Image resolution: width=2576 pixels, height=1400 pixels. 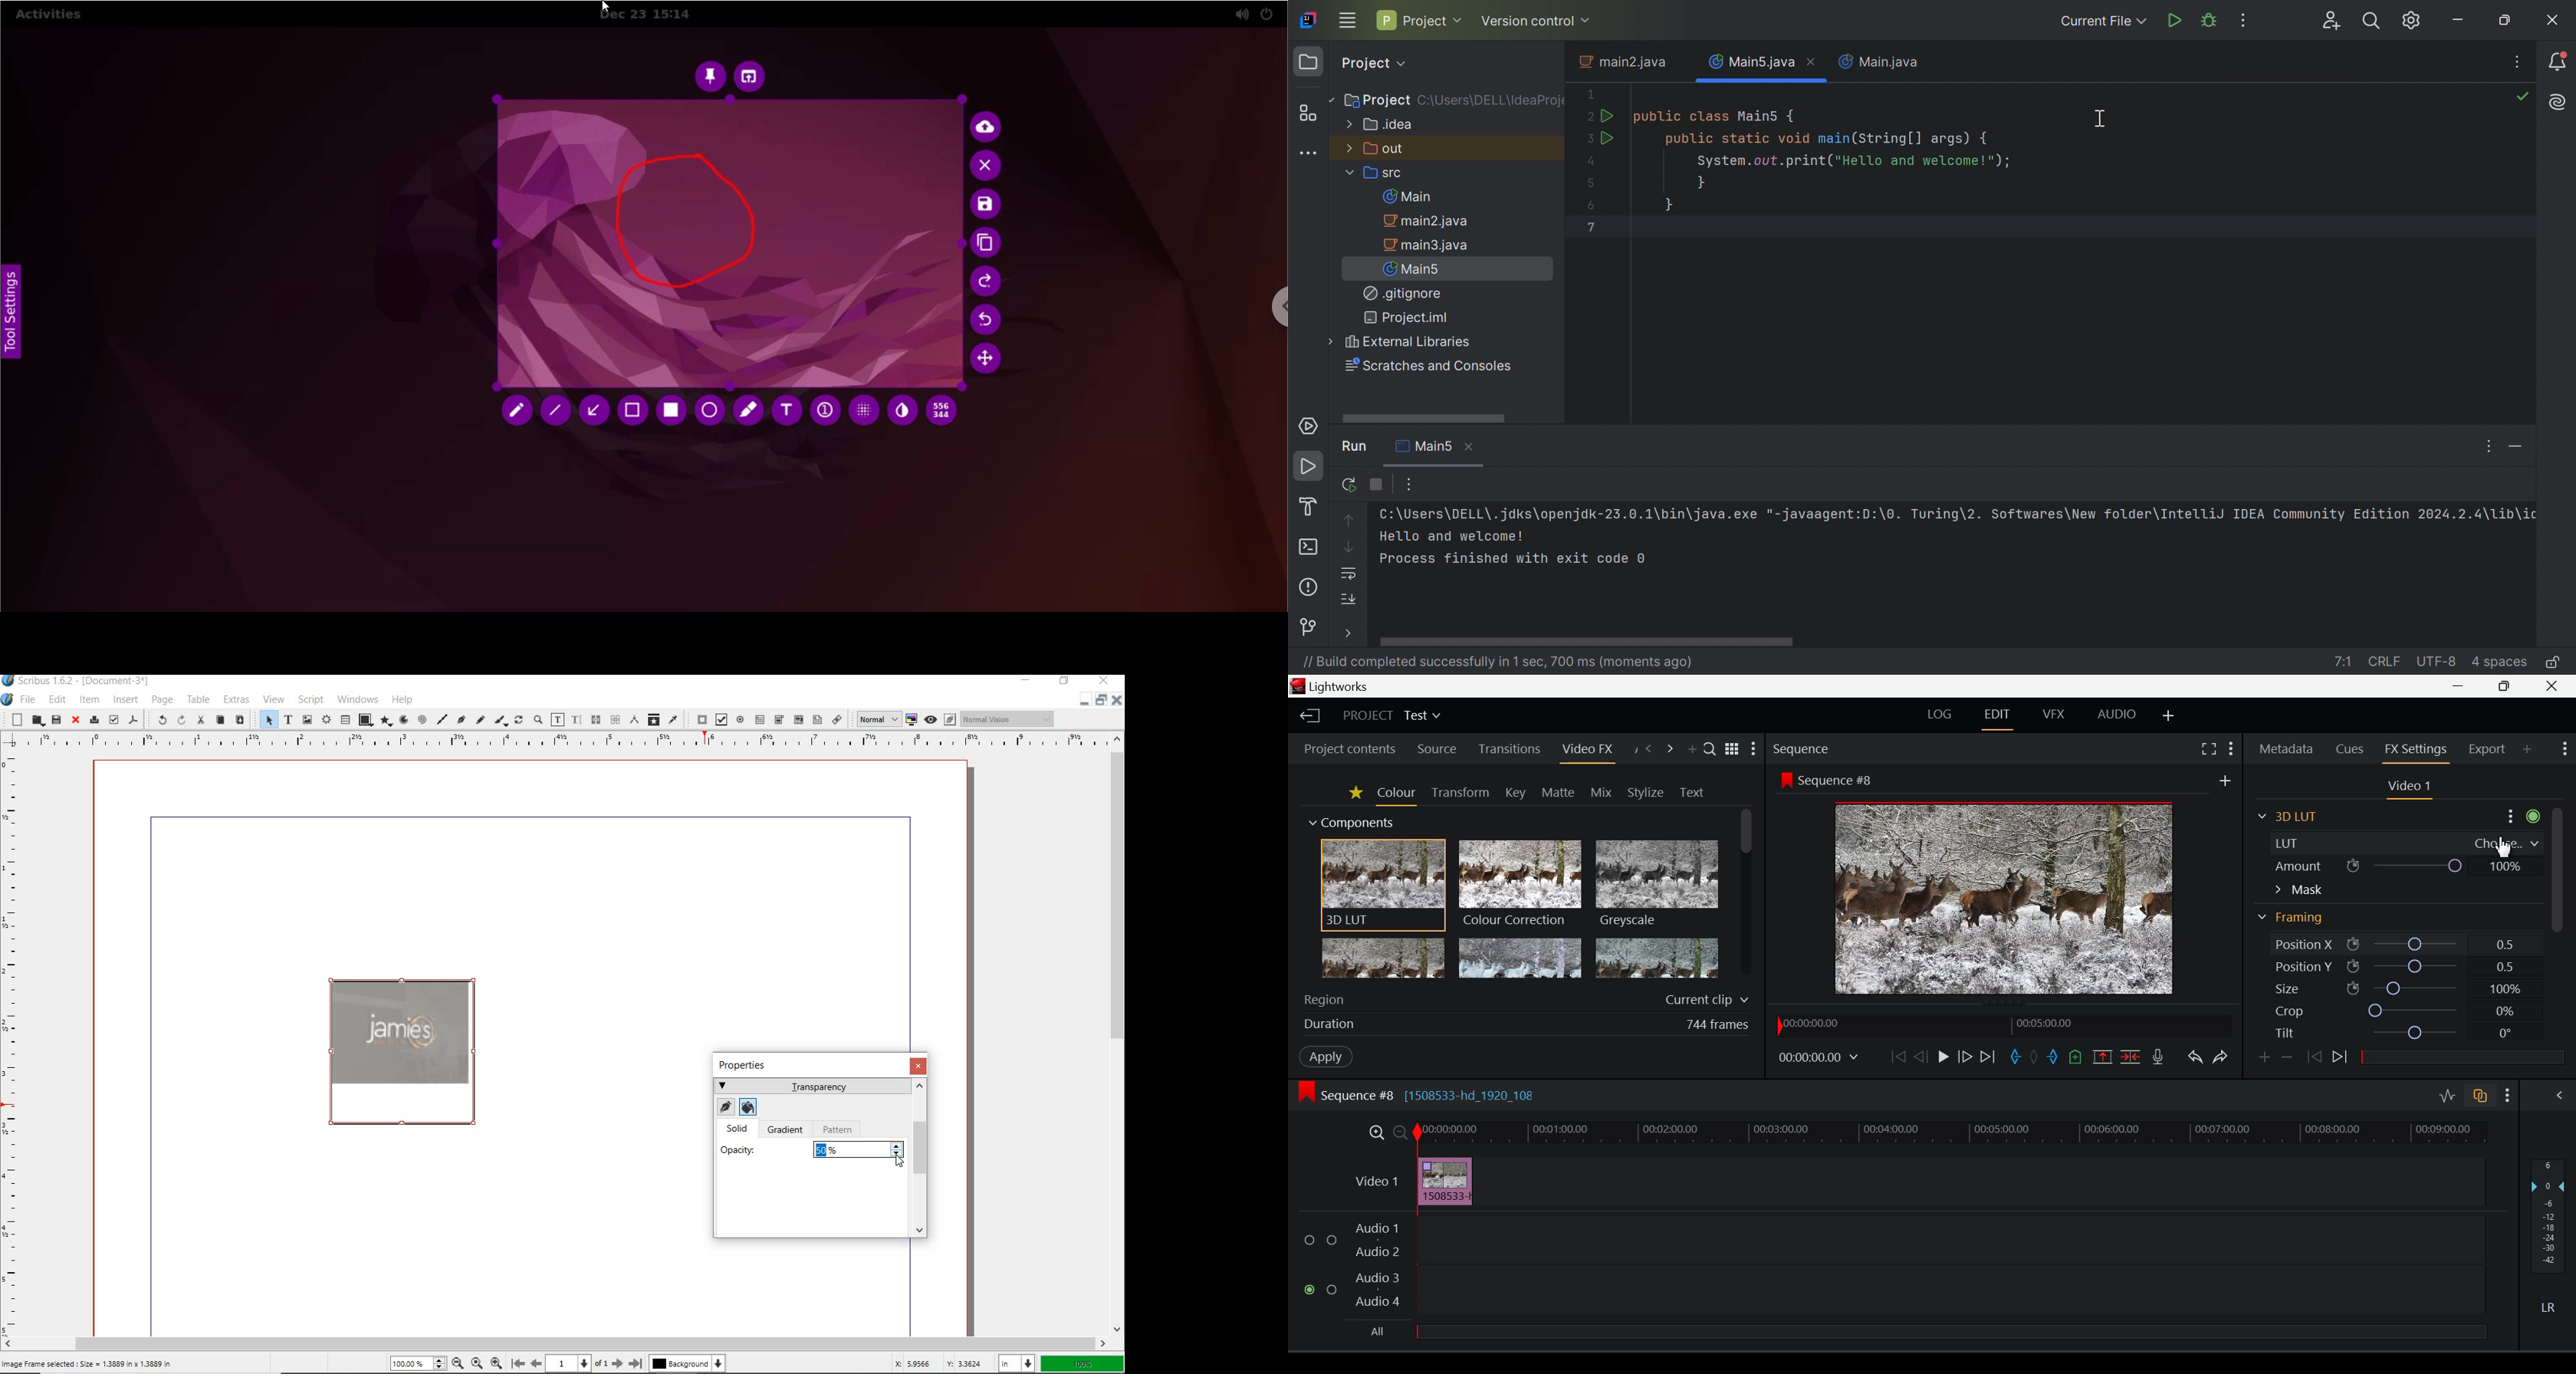 What do you see at coordinates (1755, 749) in the screenshot?
I see `Show Settings` at bounding box center [1755, 749].